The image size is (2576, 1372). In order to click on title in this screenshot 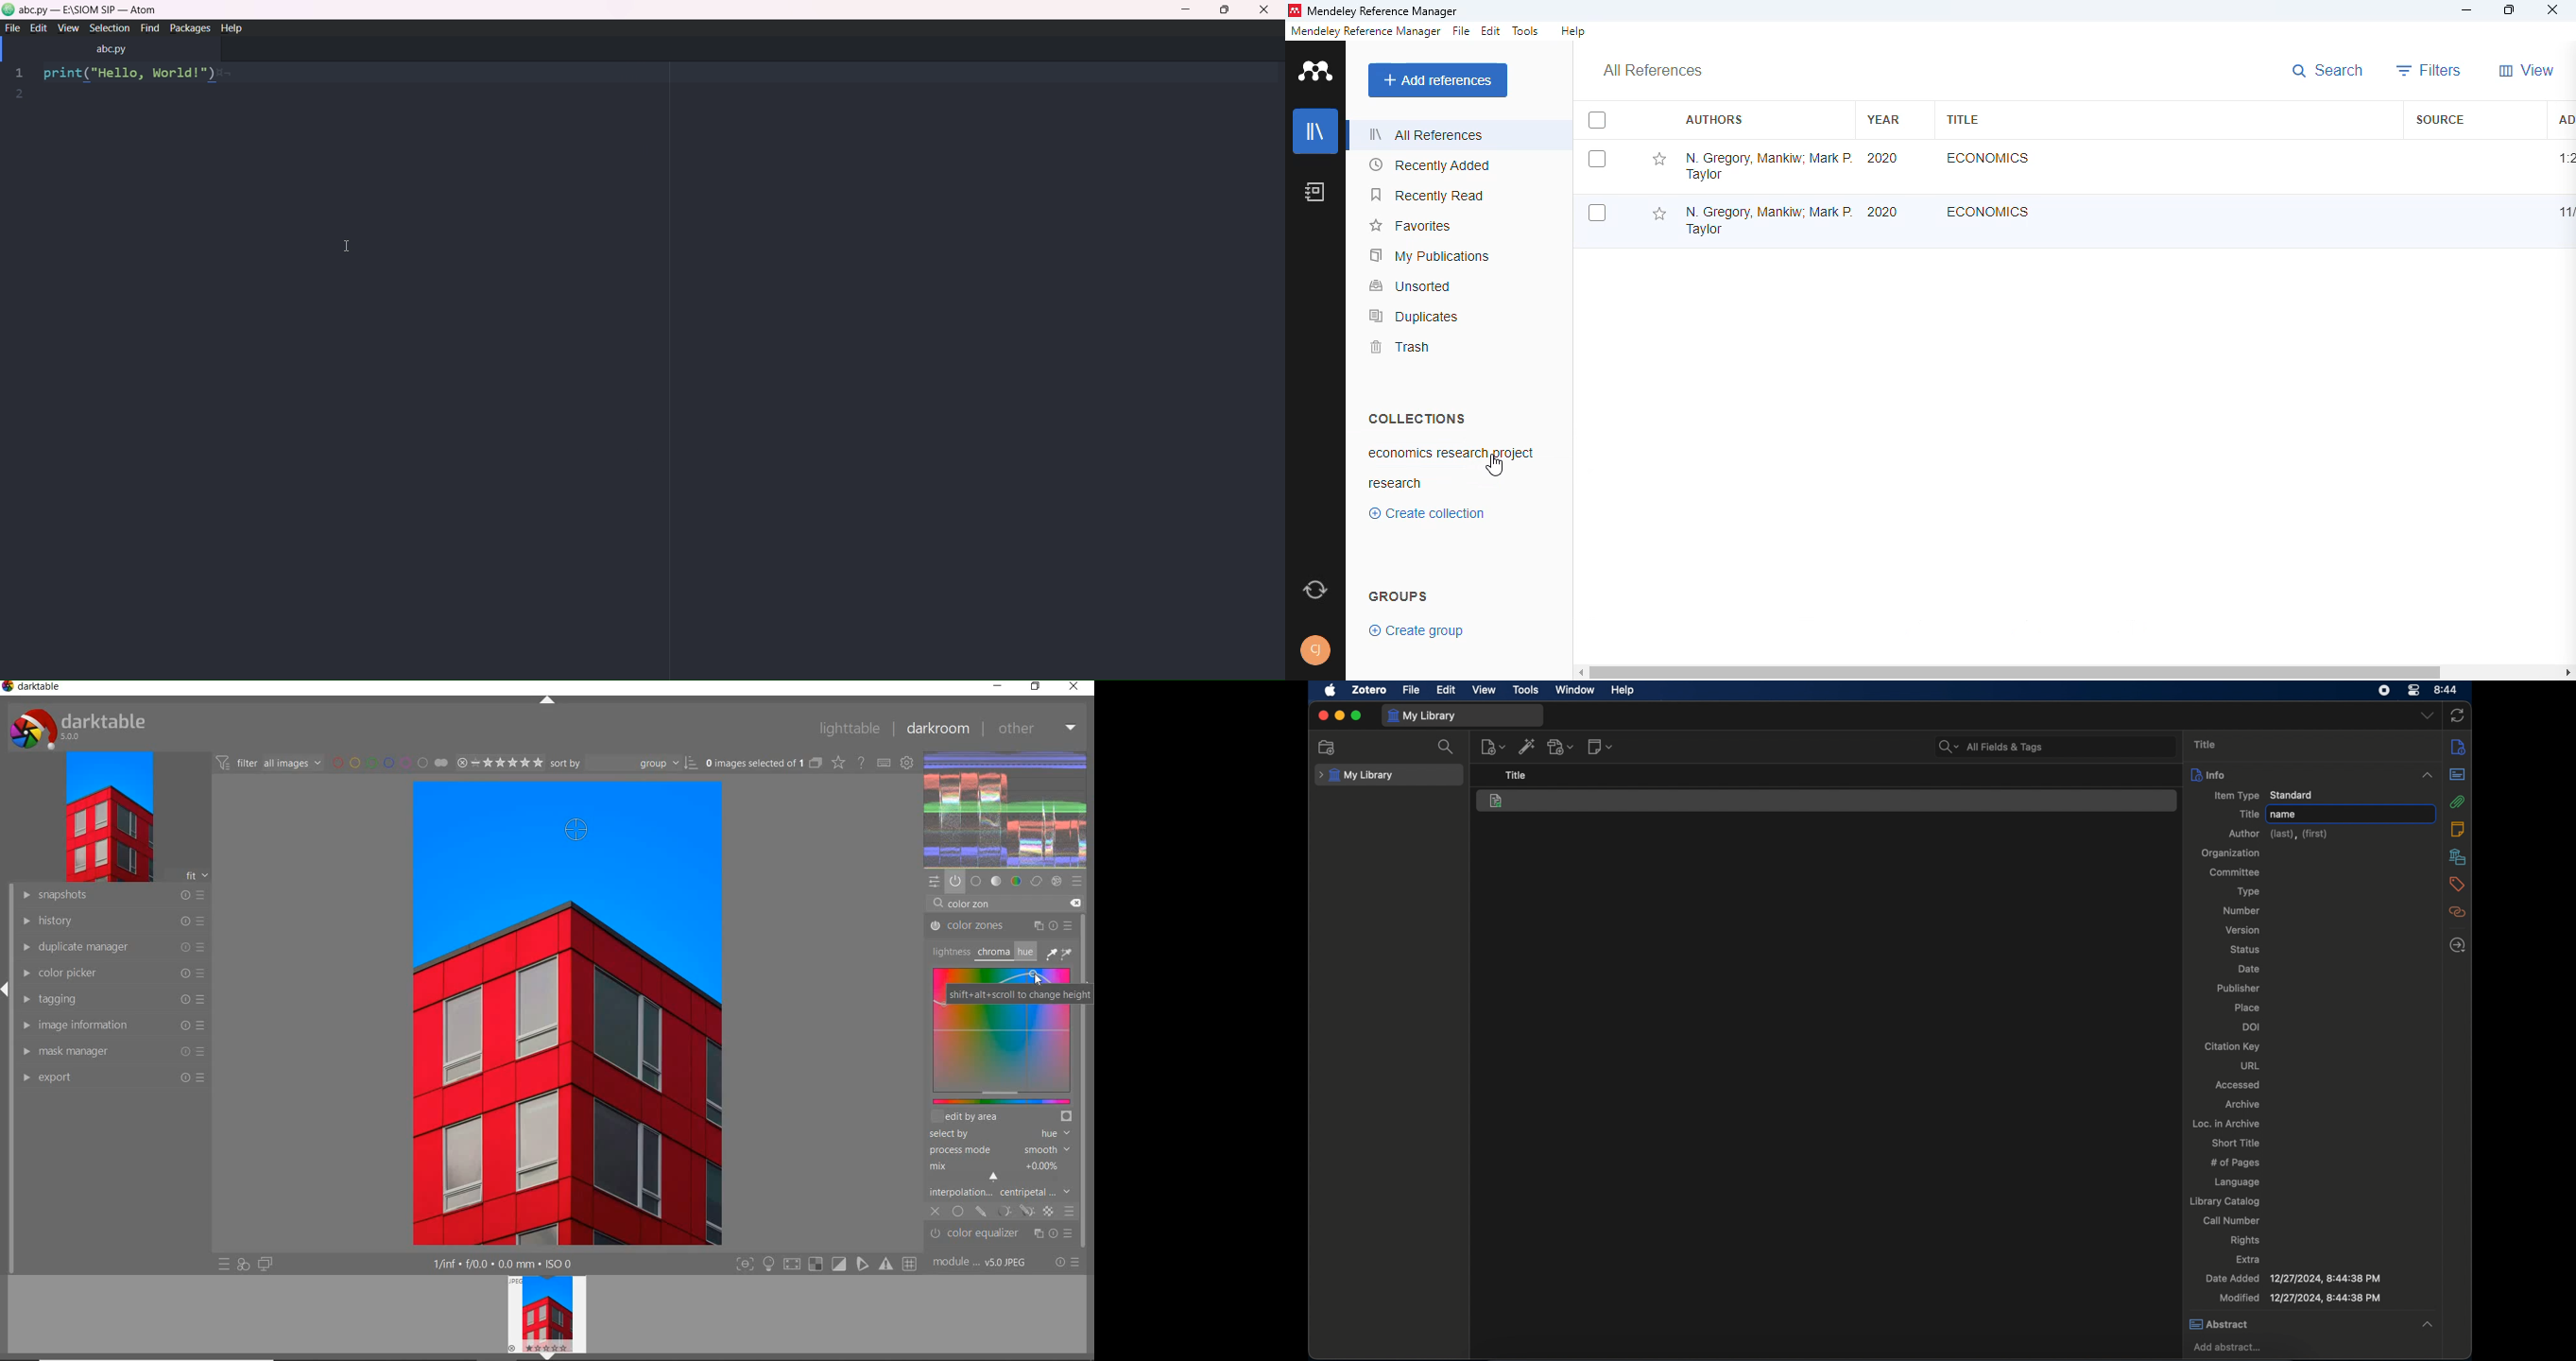, I will do `click(93, 11)`.